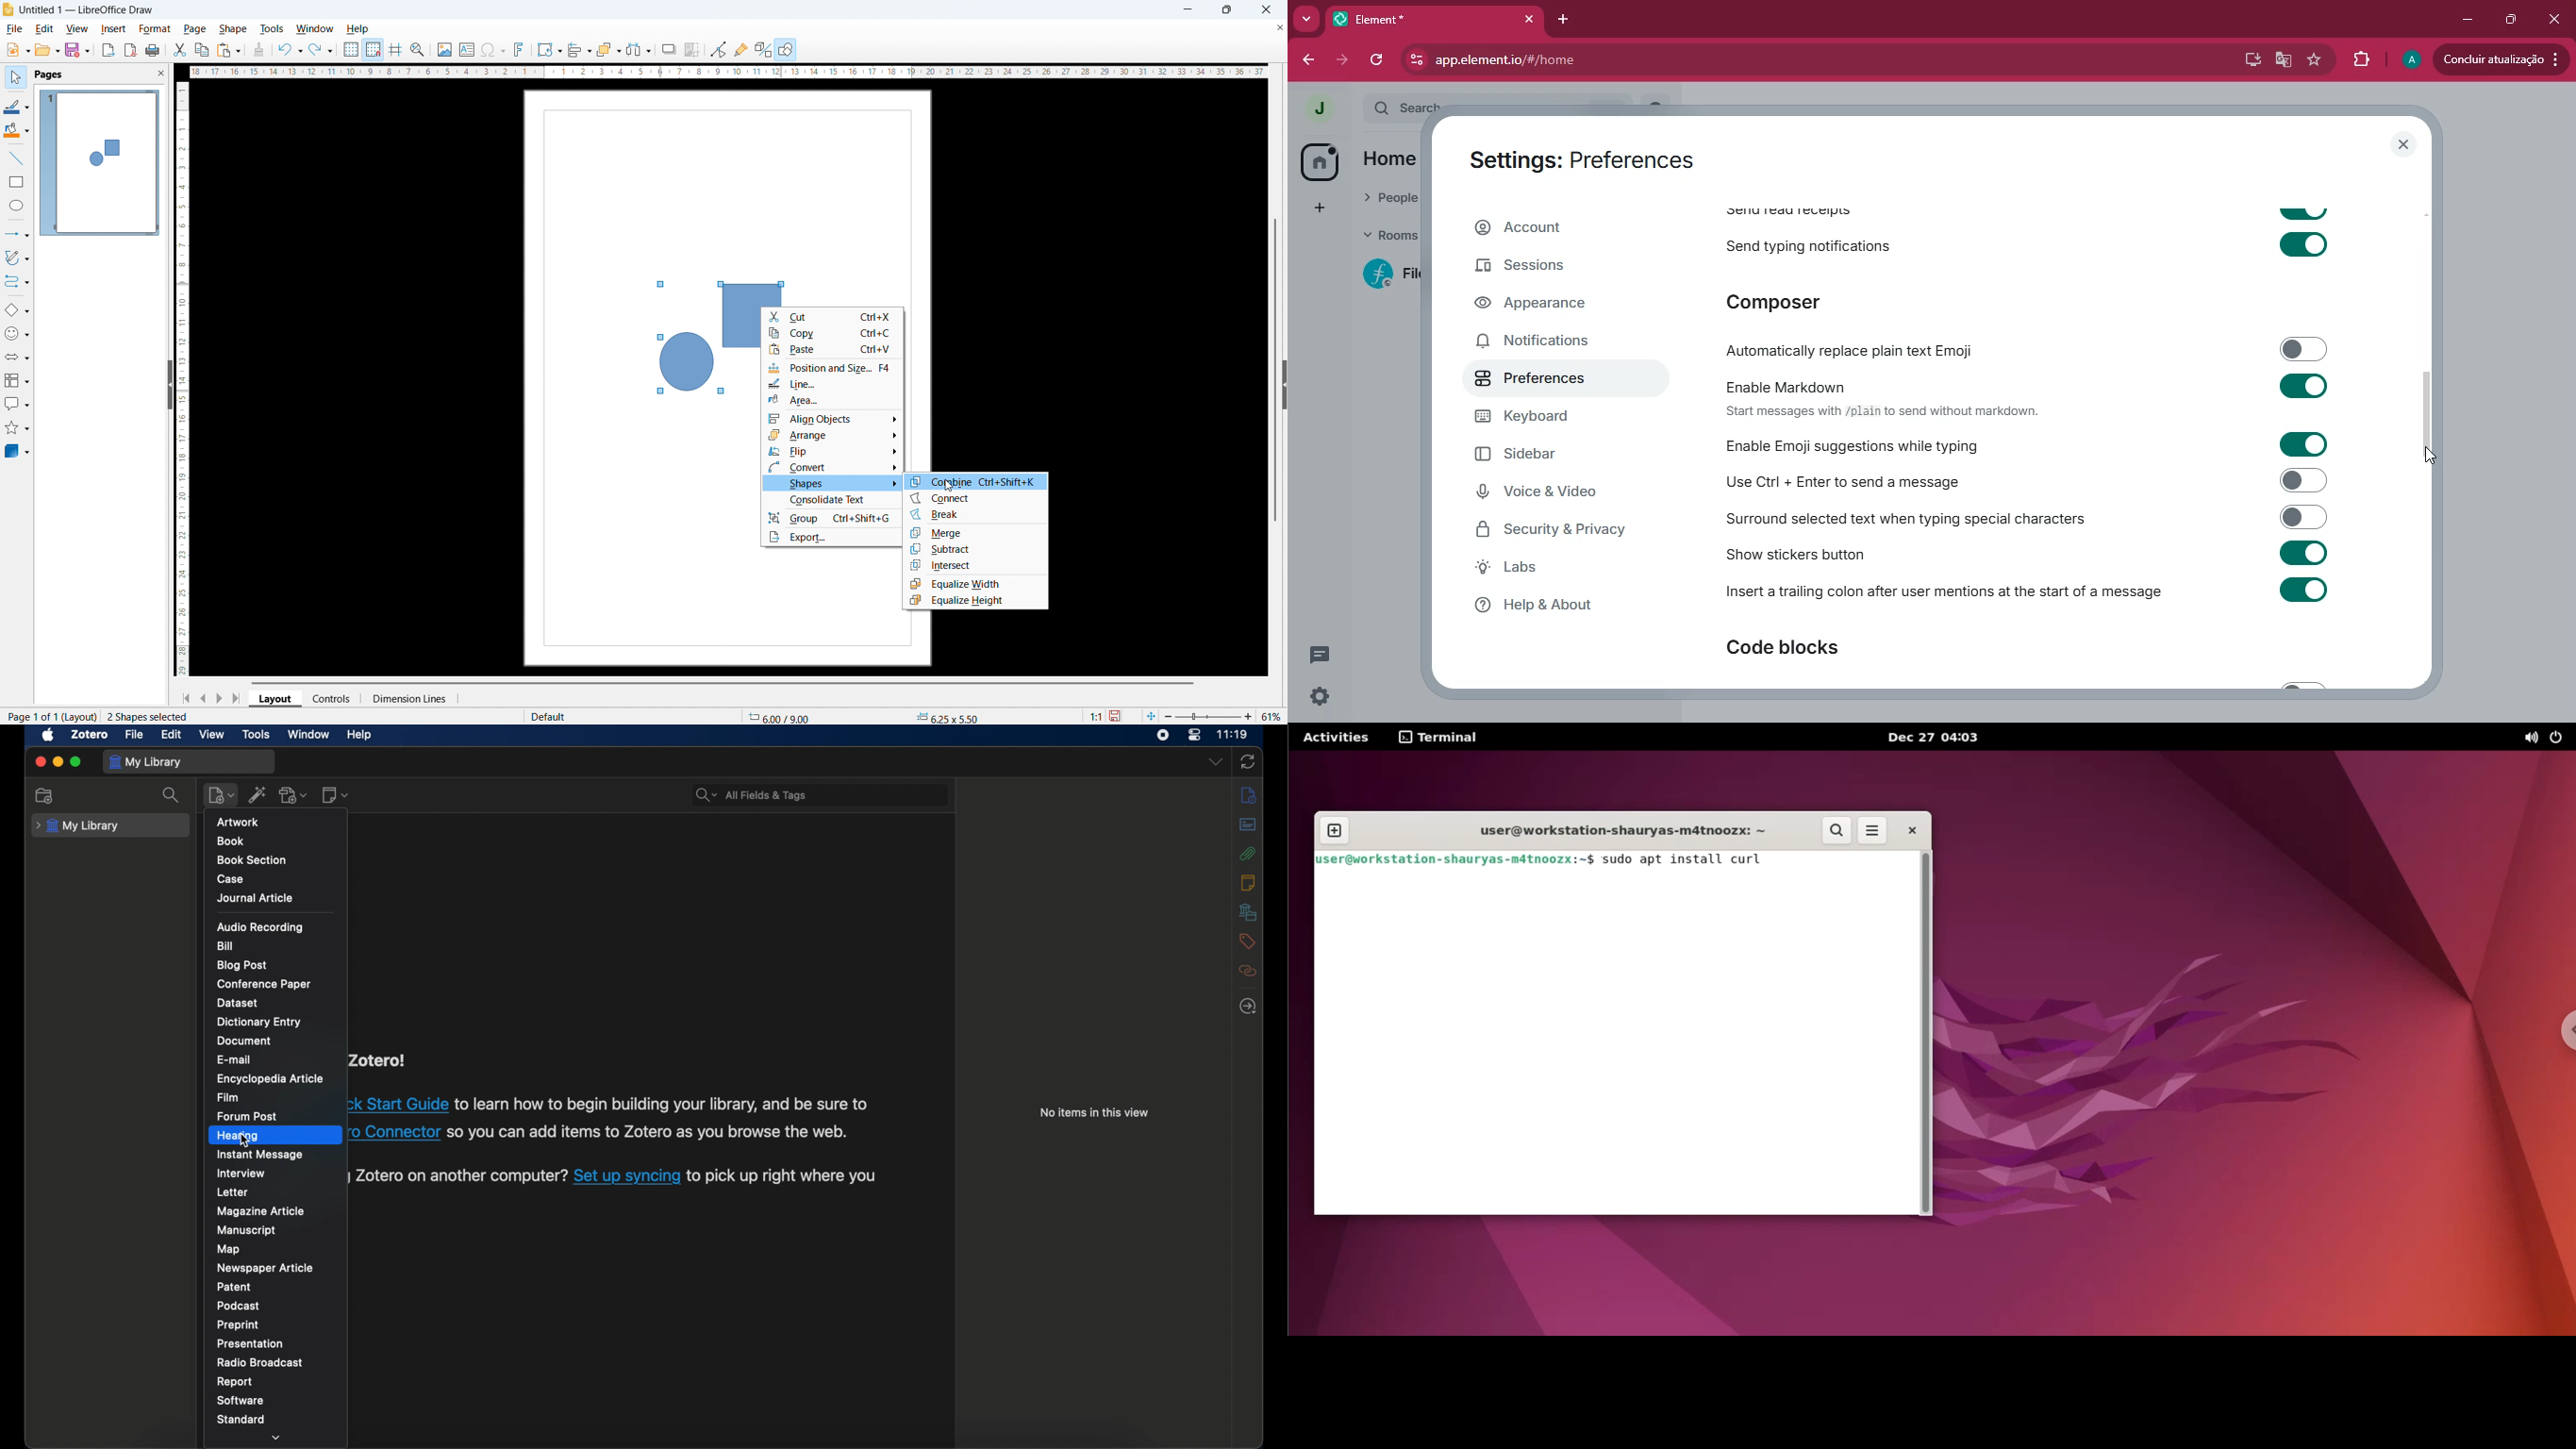  Describe the element at coordinates (247, 1116) in the screenshot. I see `forum post` at that location.